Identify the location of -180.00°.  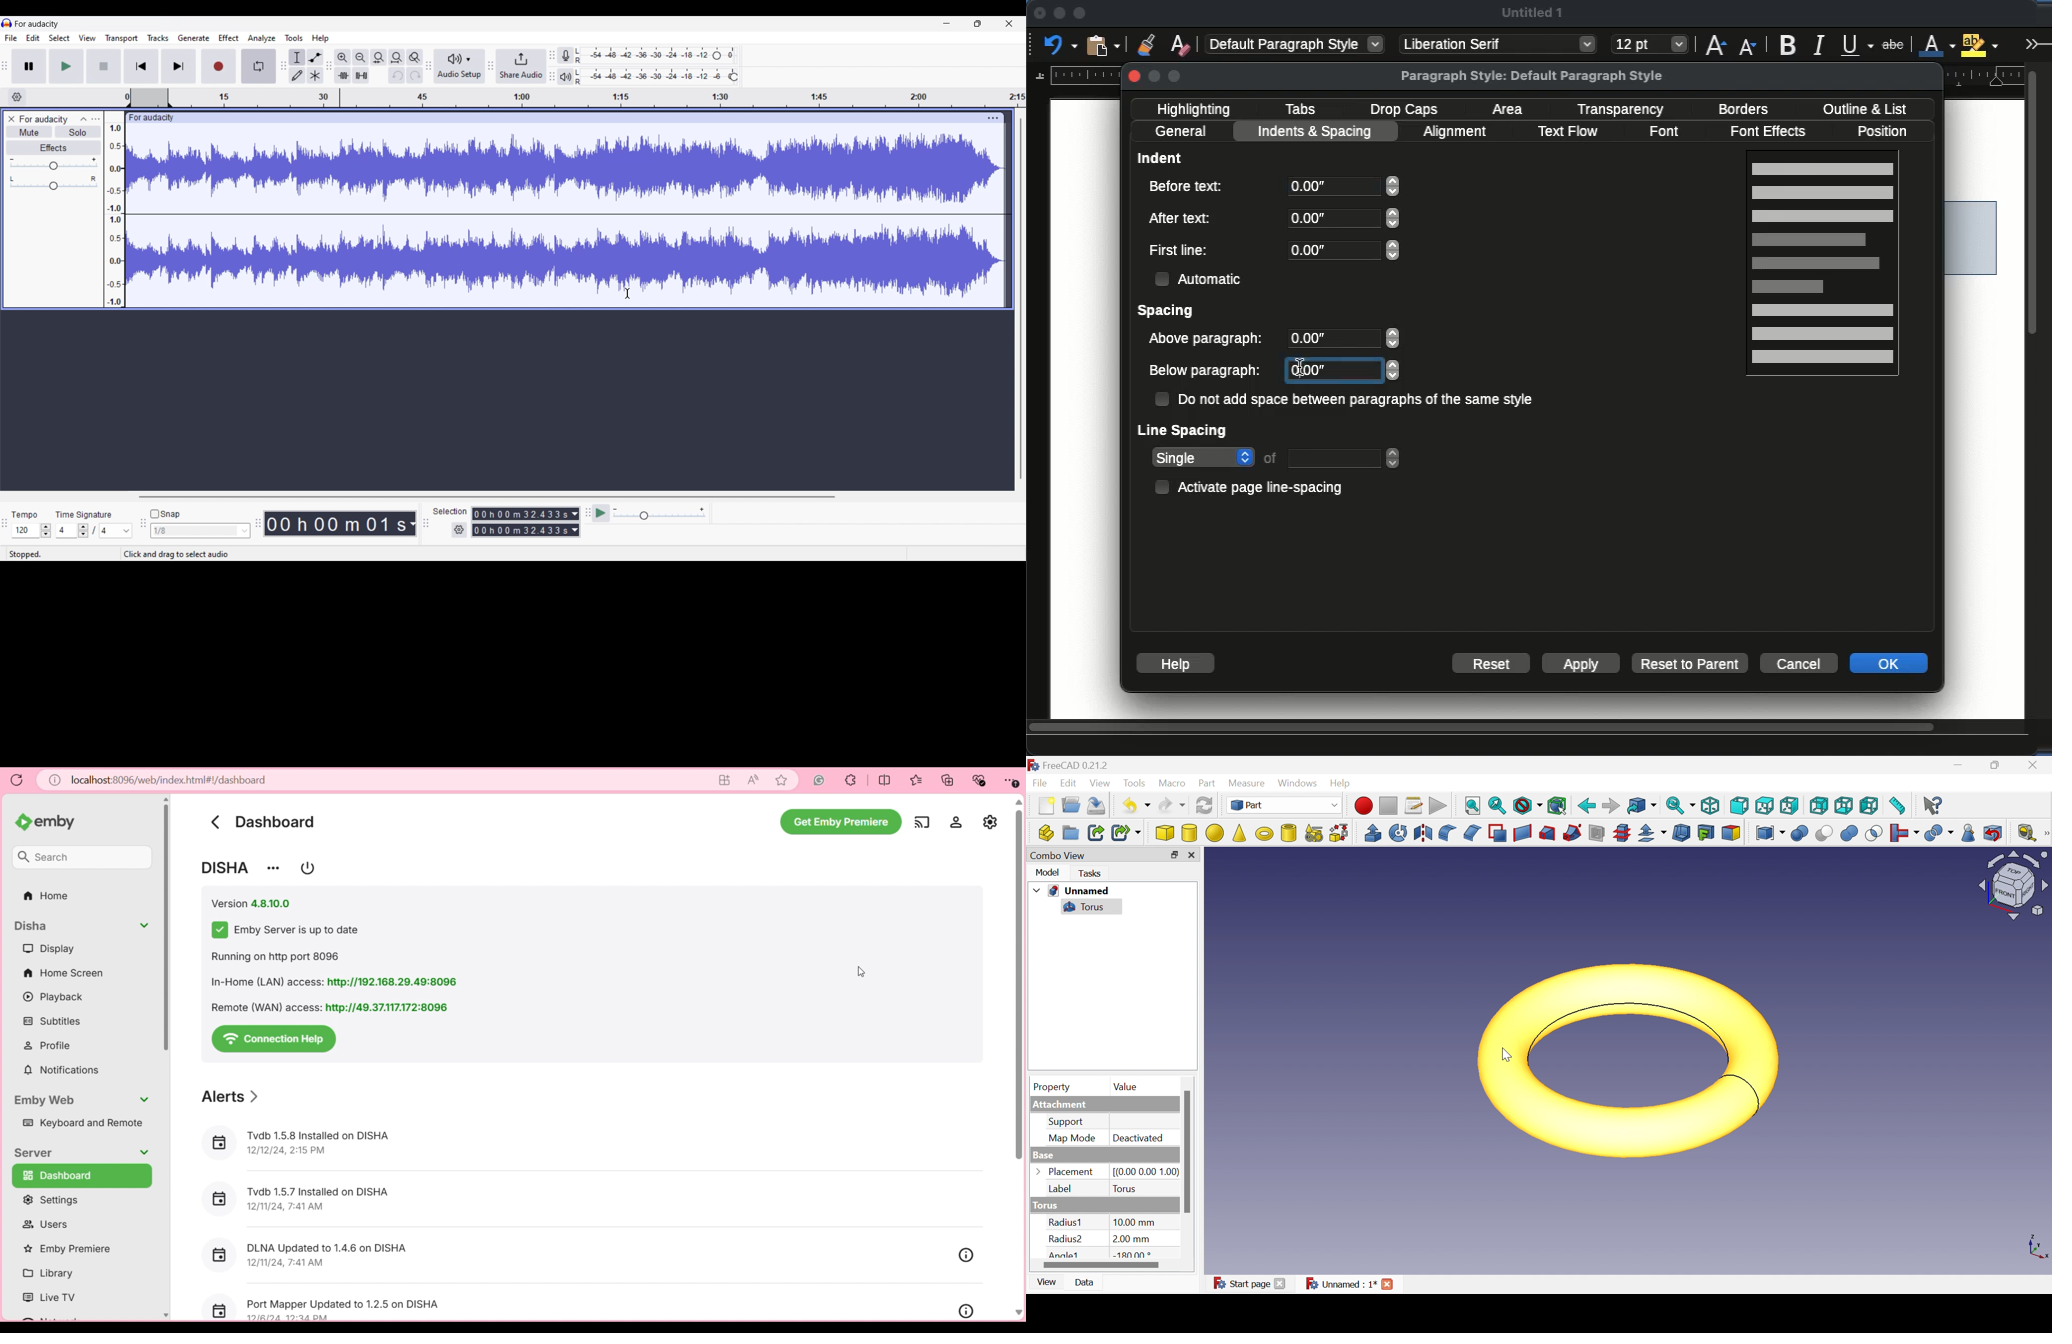
(1133, 1256).